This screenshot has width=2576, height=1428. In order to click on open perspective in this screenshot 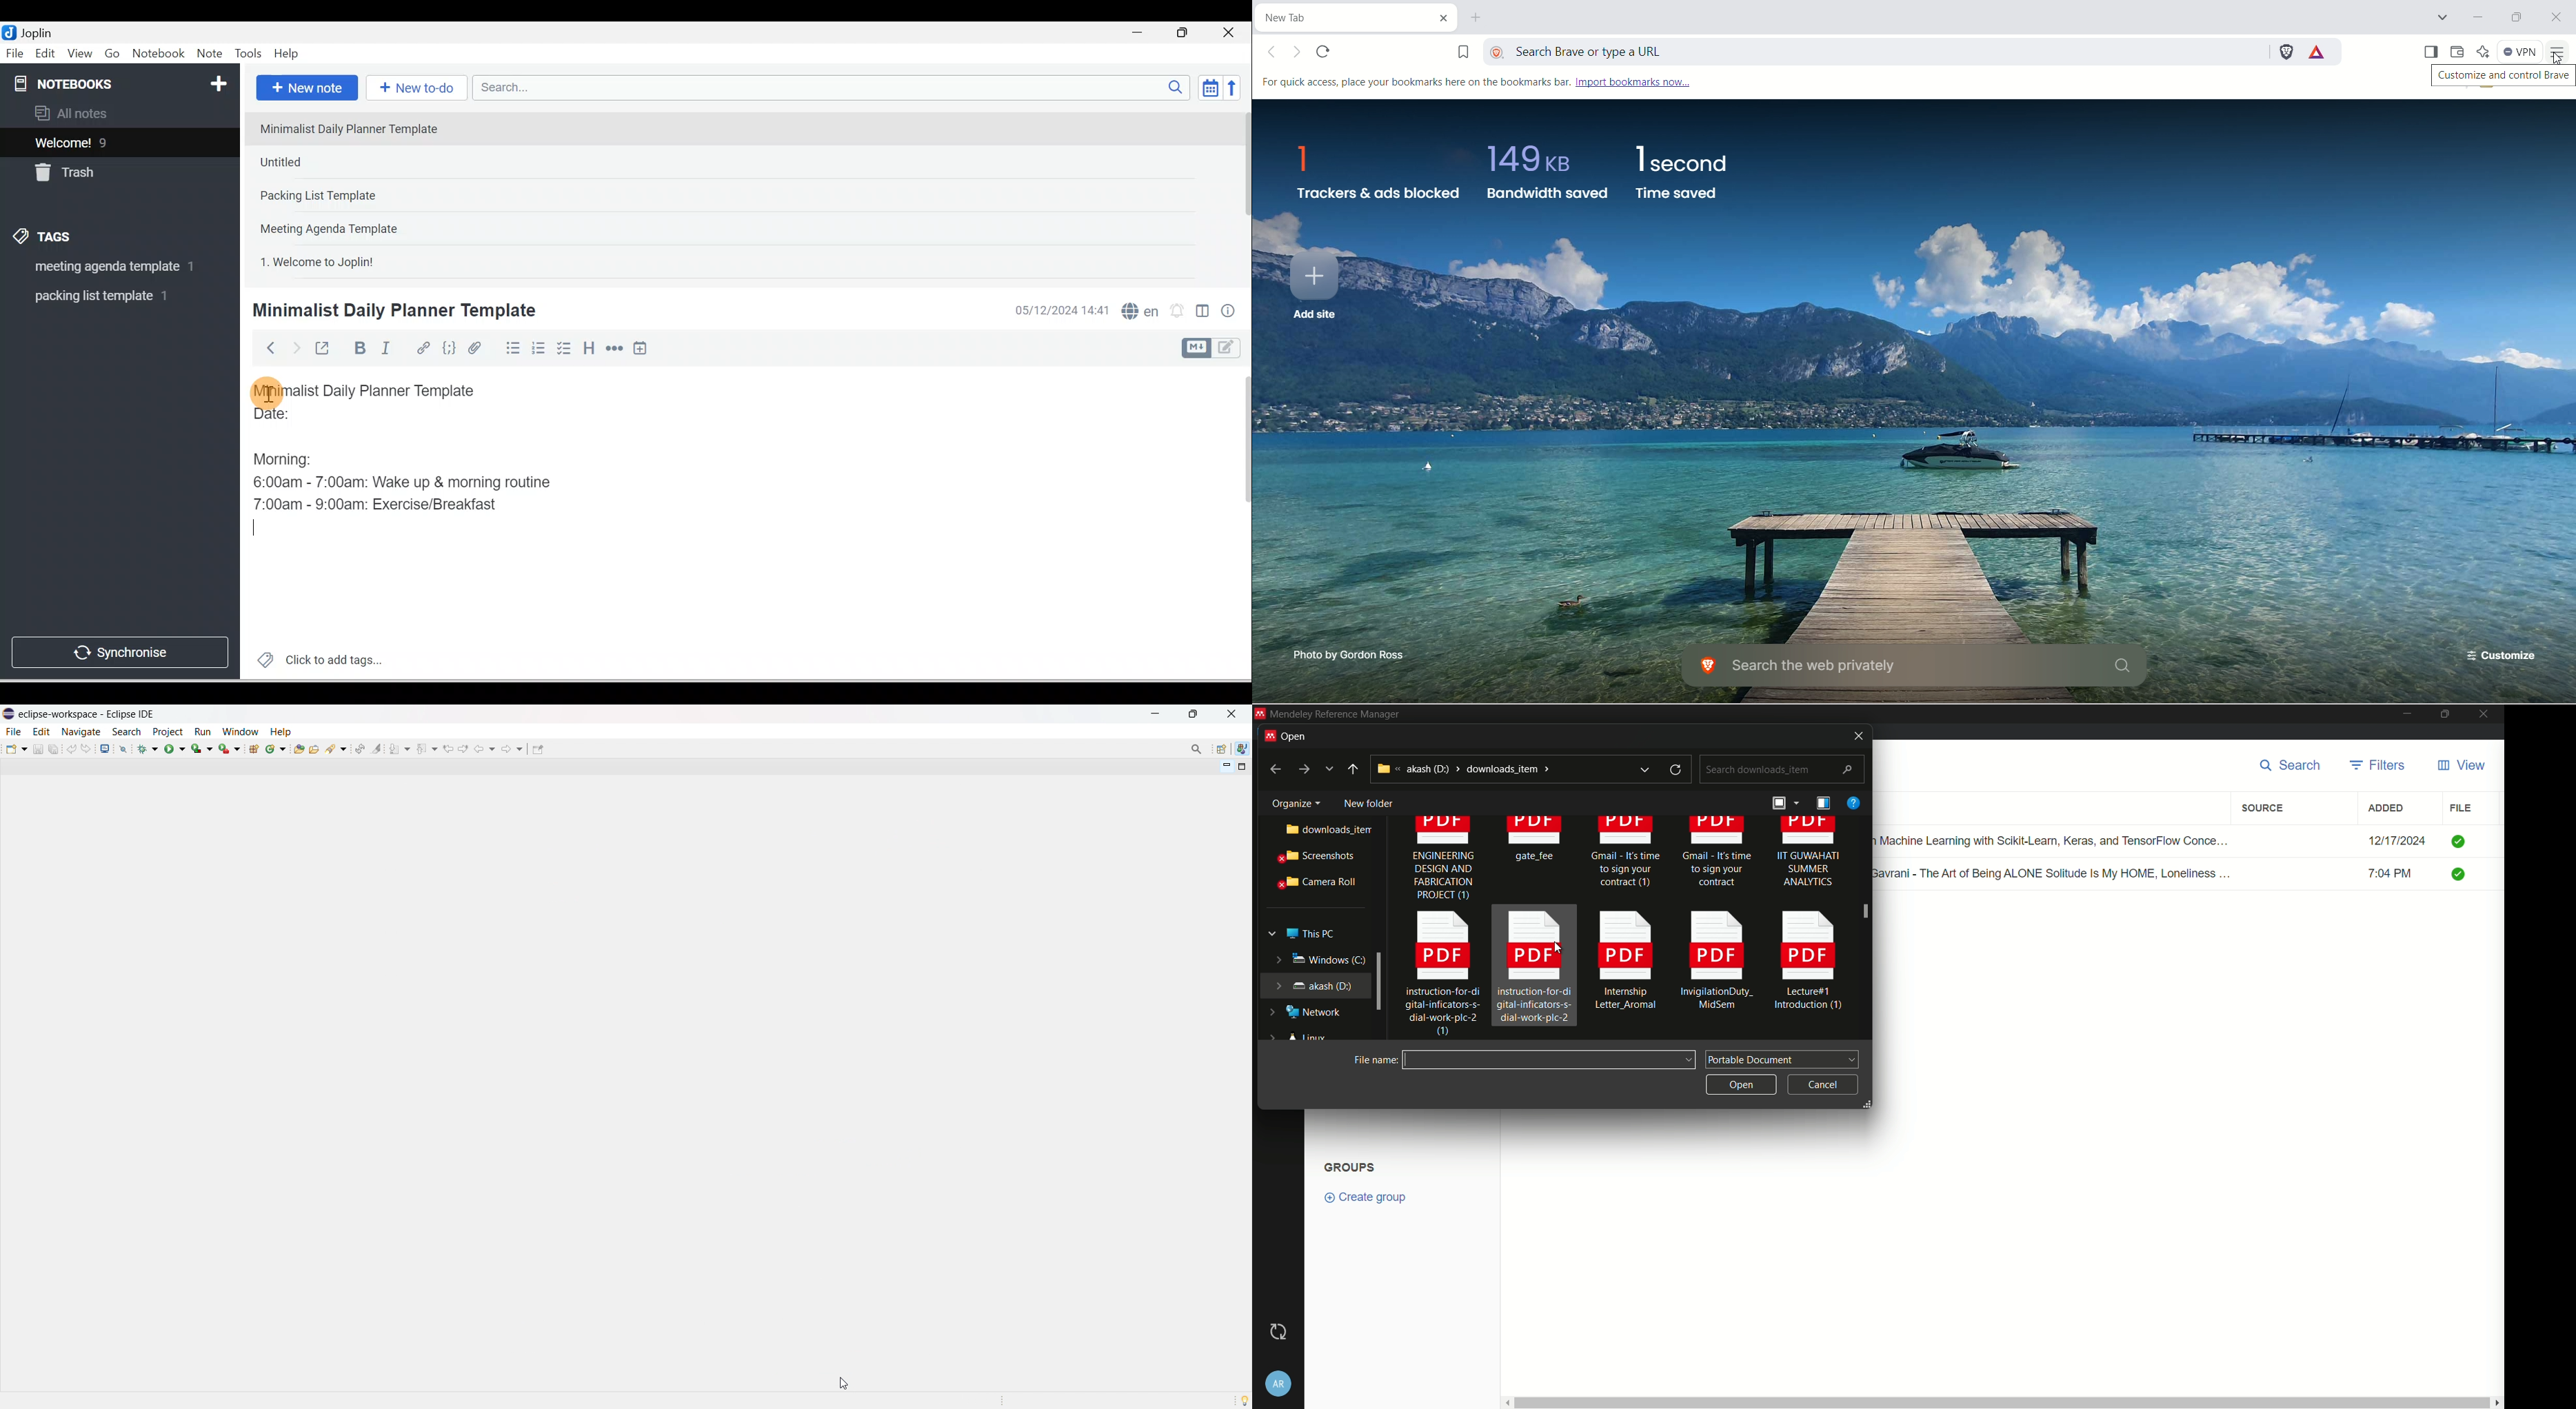, I will do `click(1221, 750)`.